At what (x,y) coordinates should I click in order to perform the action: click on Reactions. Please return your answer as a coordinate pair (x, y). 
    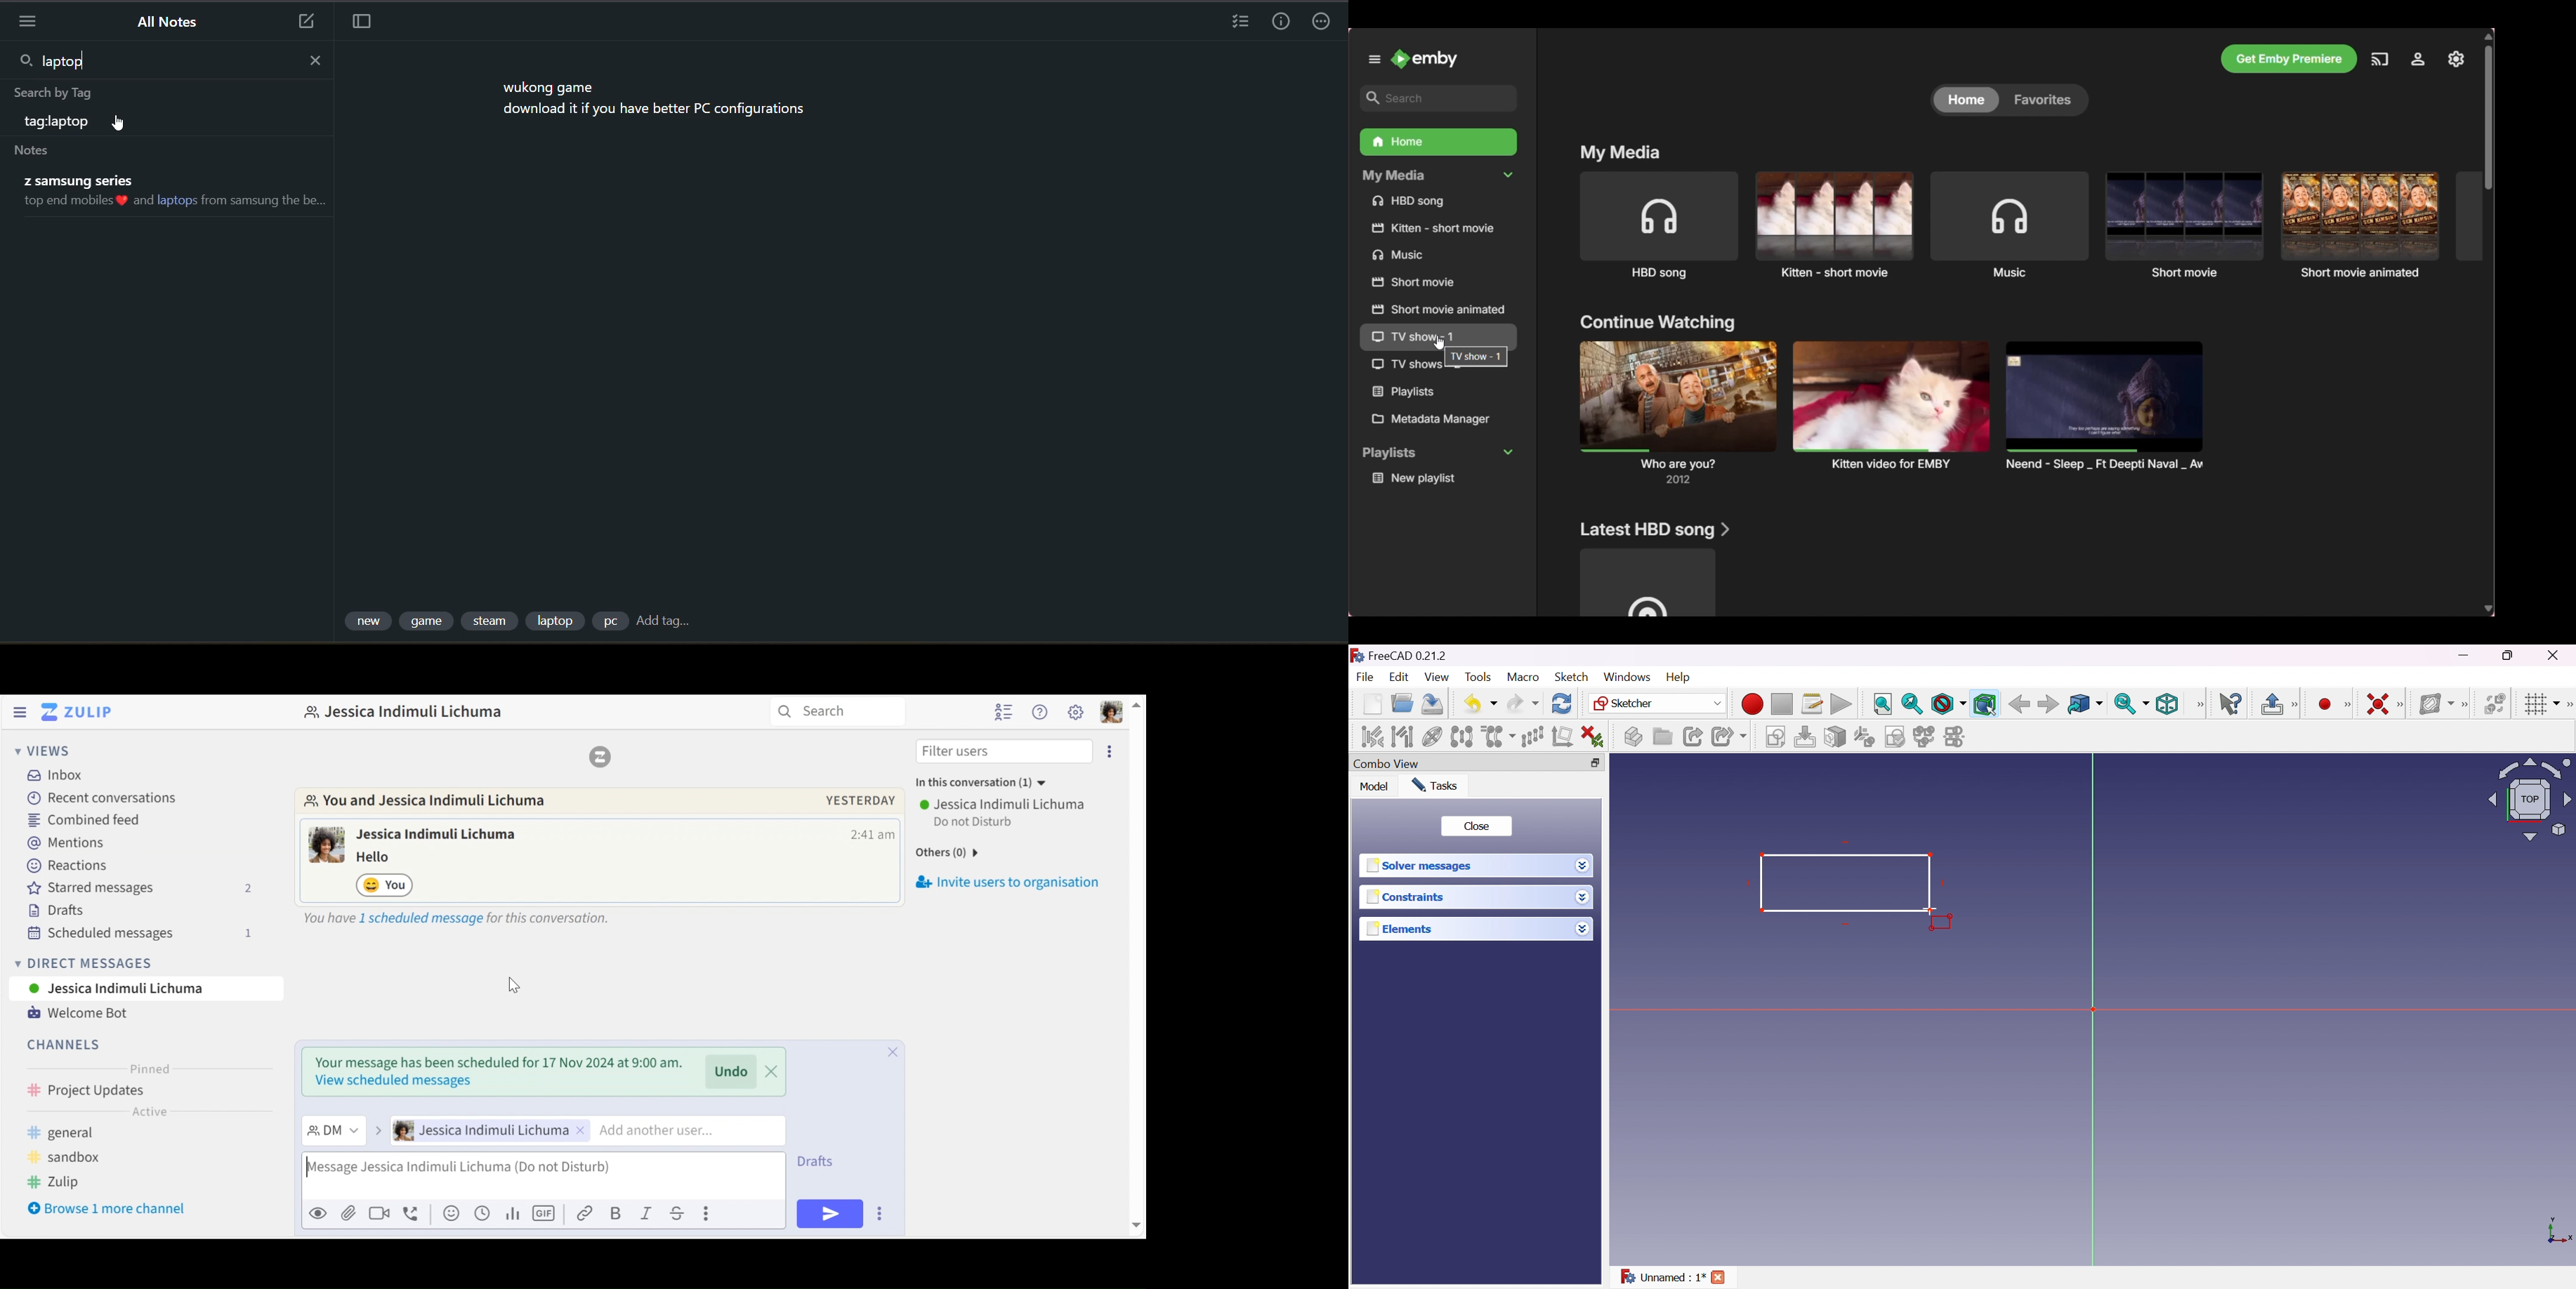
    Looking at the image, I should click on (63, 866).